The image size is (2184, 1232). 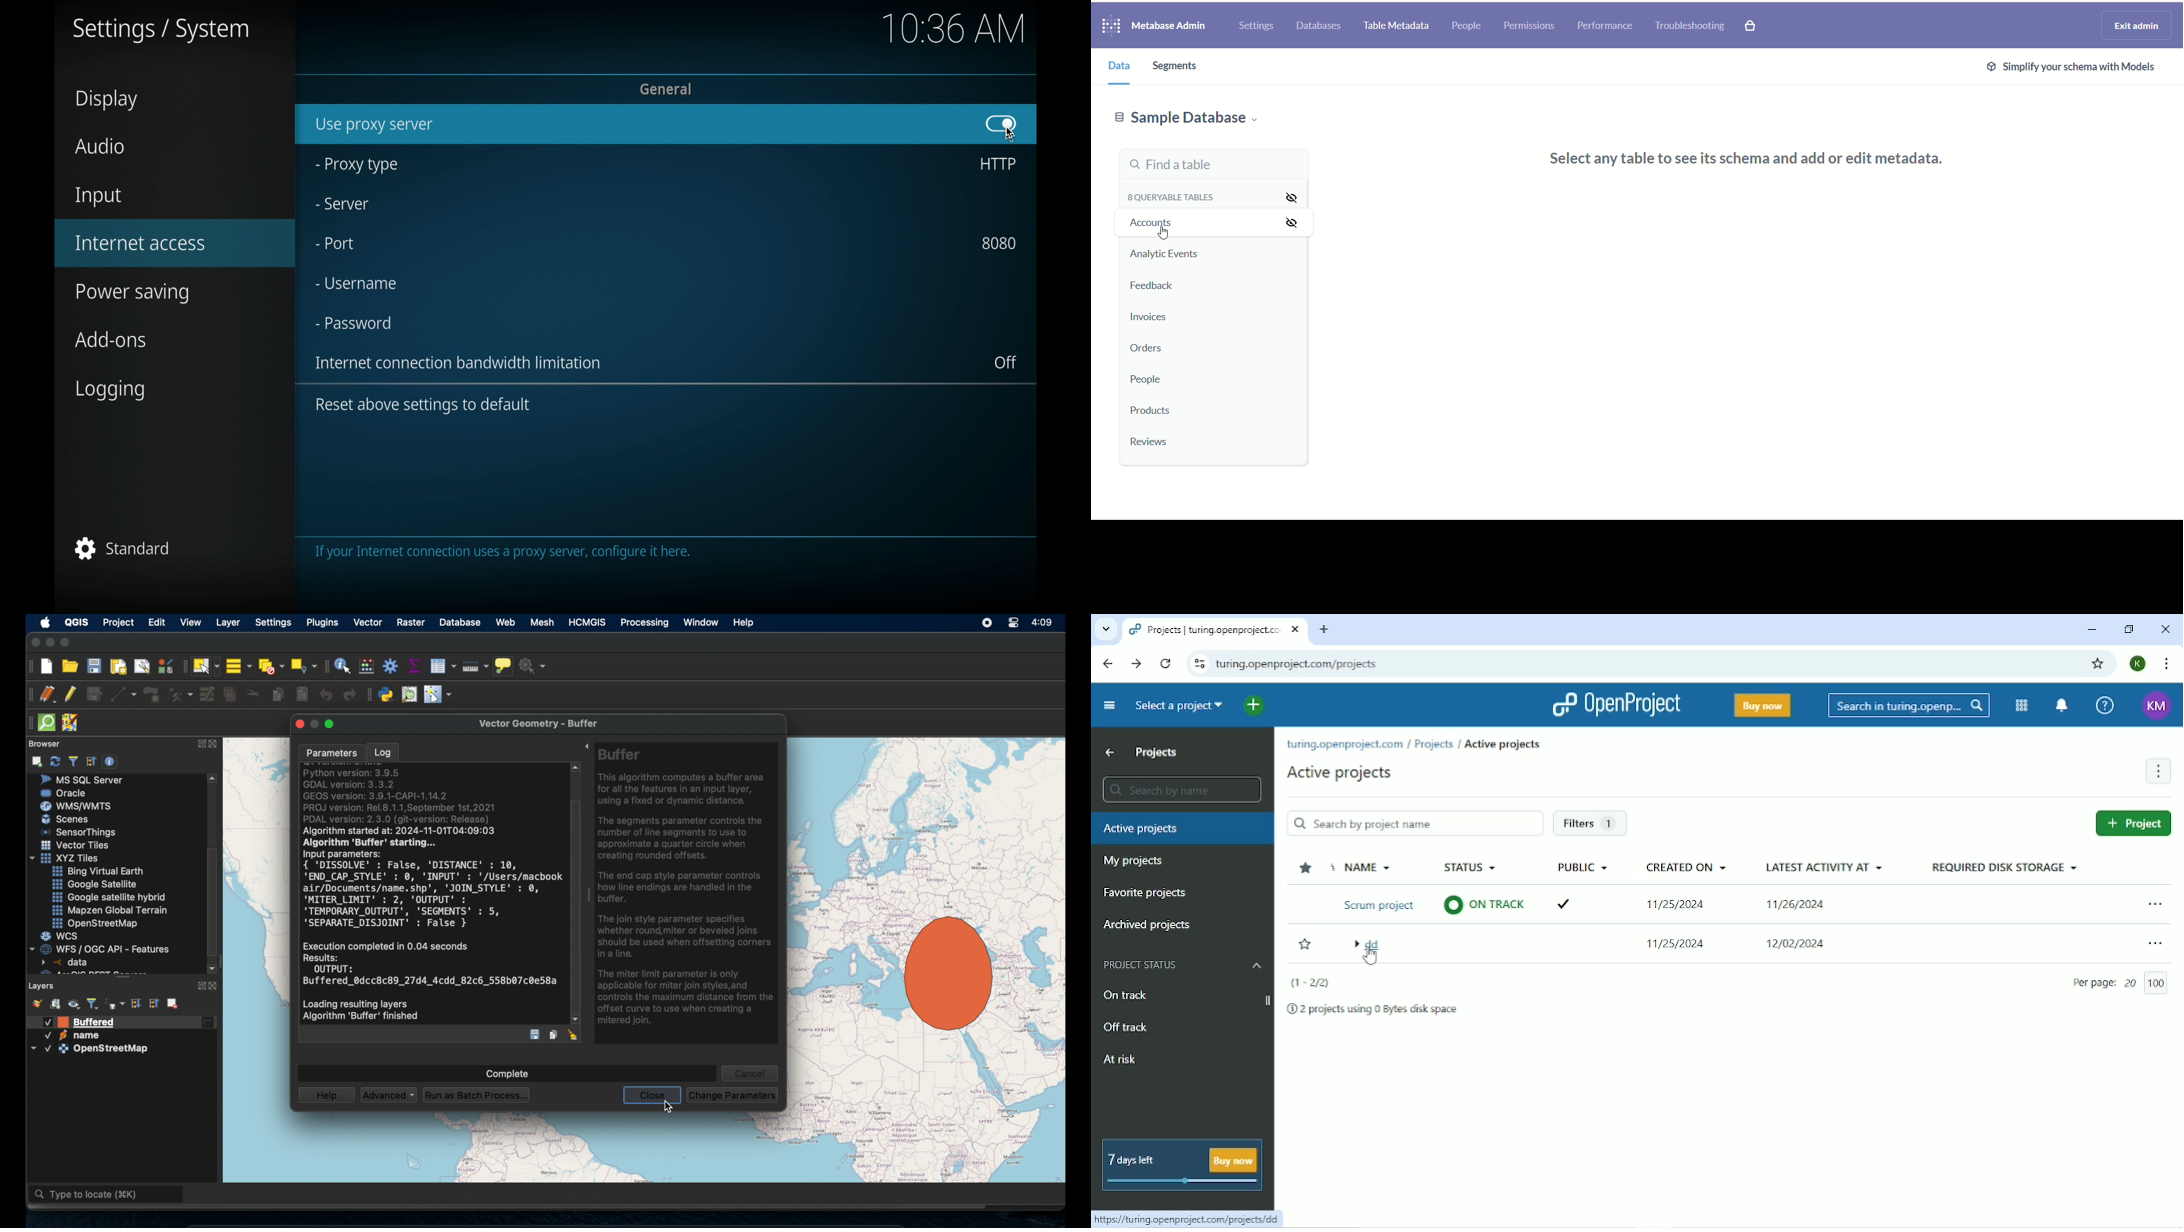 I want to click on Active projects, so click(x=1339, y=772).